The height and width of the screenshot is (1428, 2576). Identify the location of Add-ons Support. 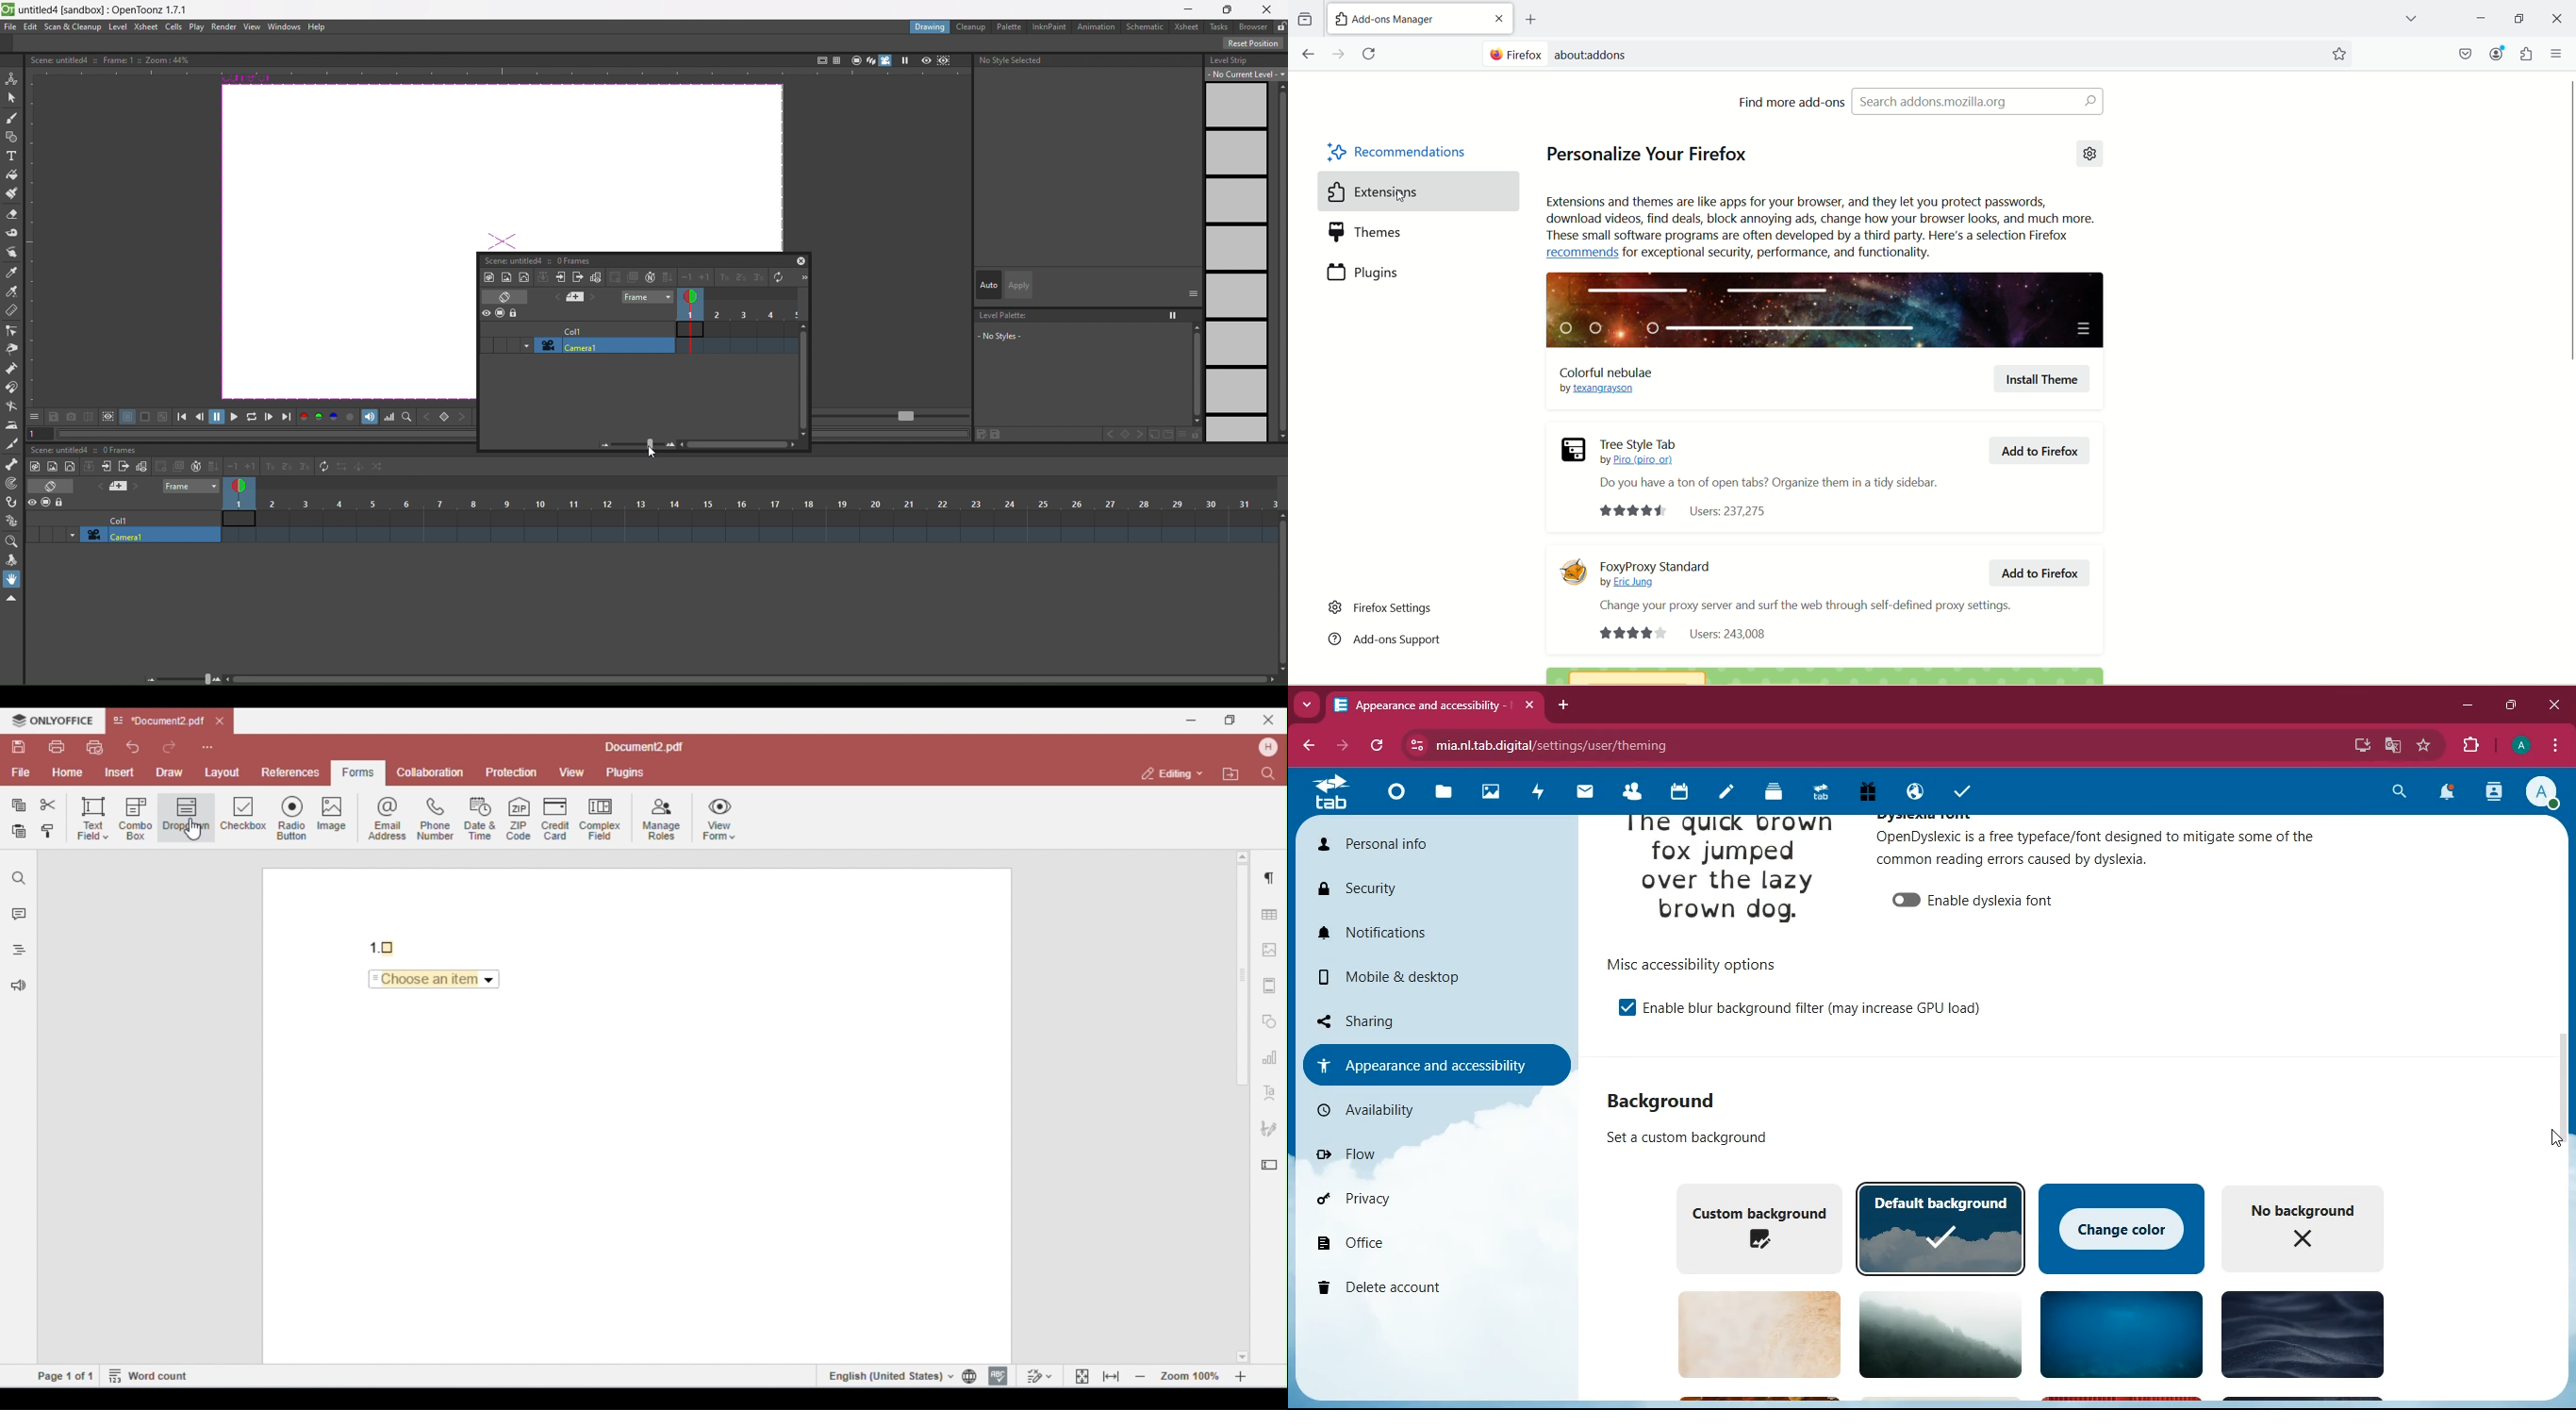
(1384, 637).